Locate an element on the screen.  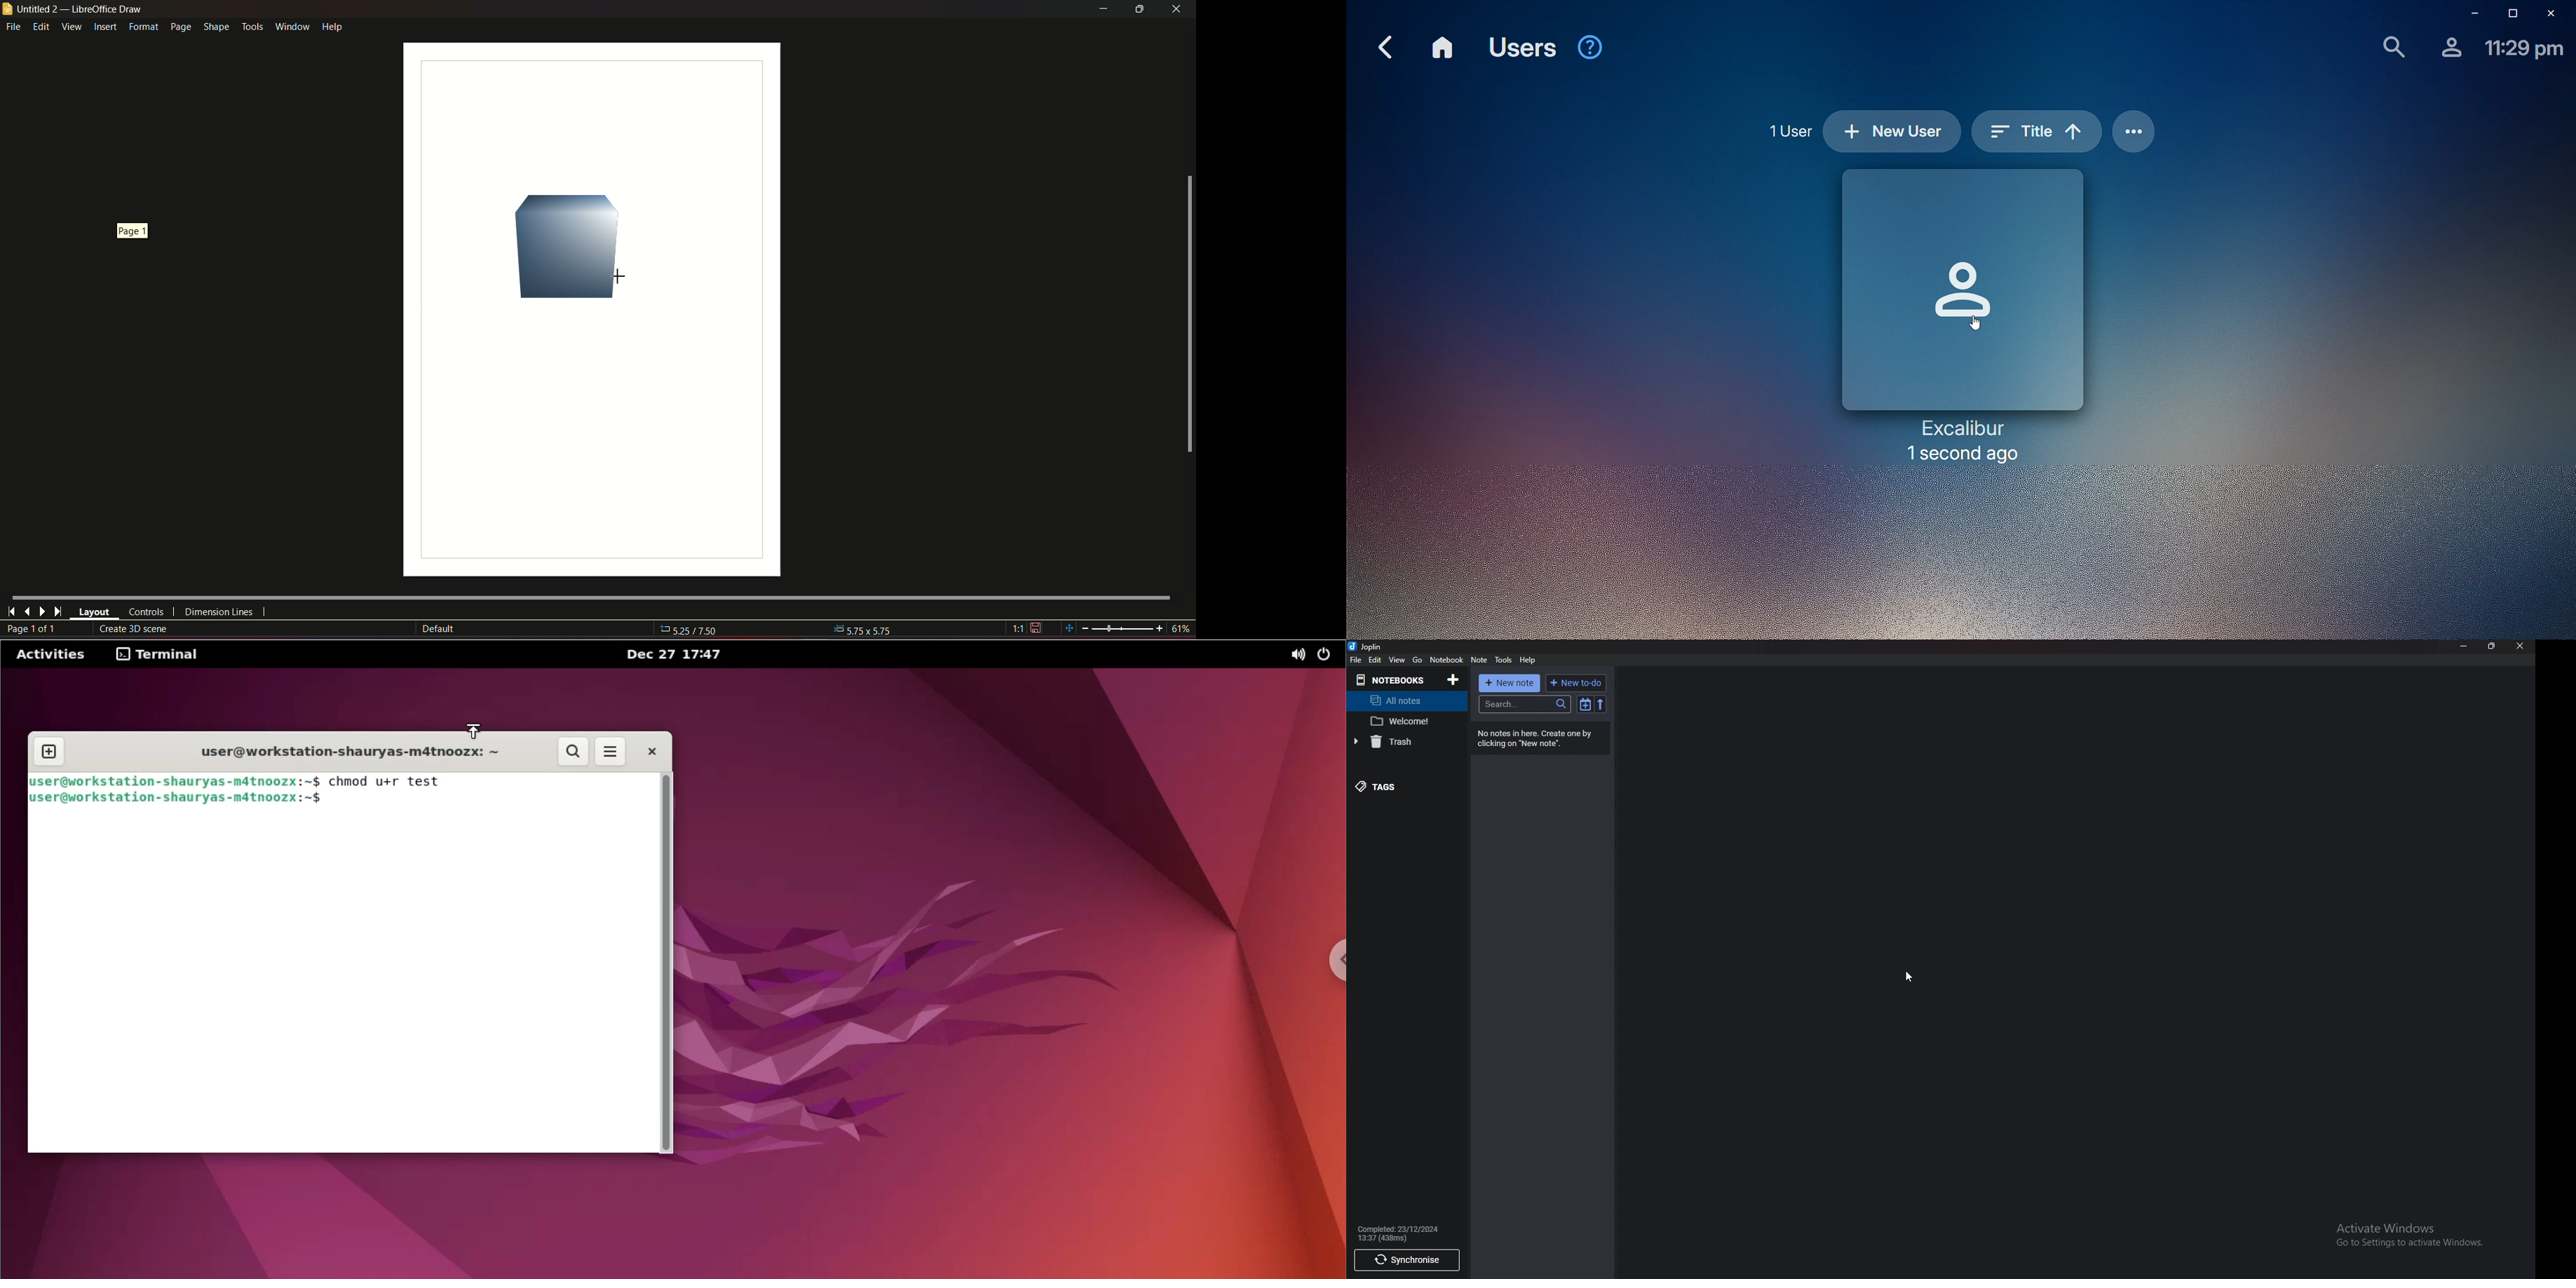
zoom is located at coordinates (1126, 629).